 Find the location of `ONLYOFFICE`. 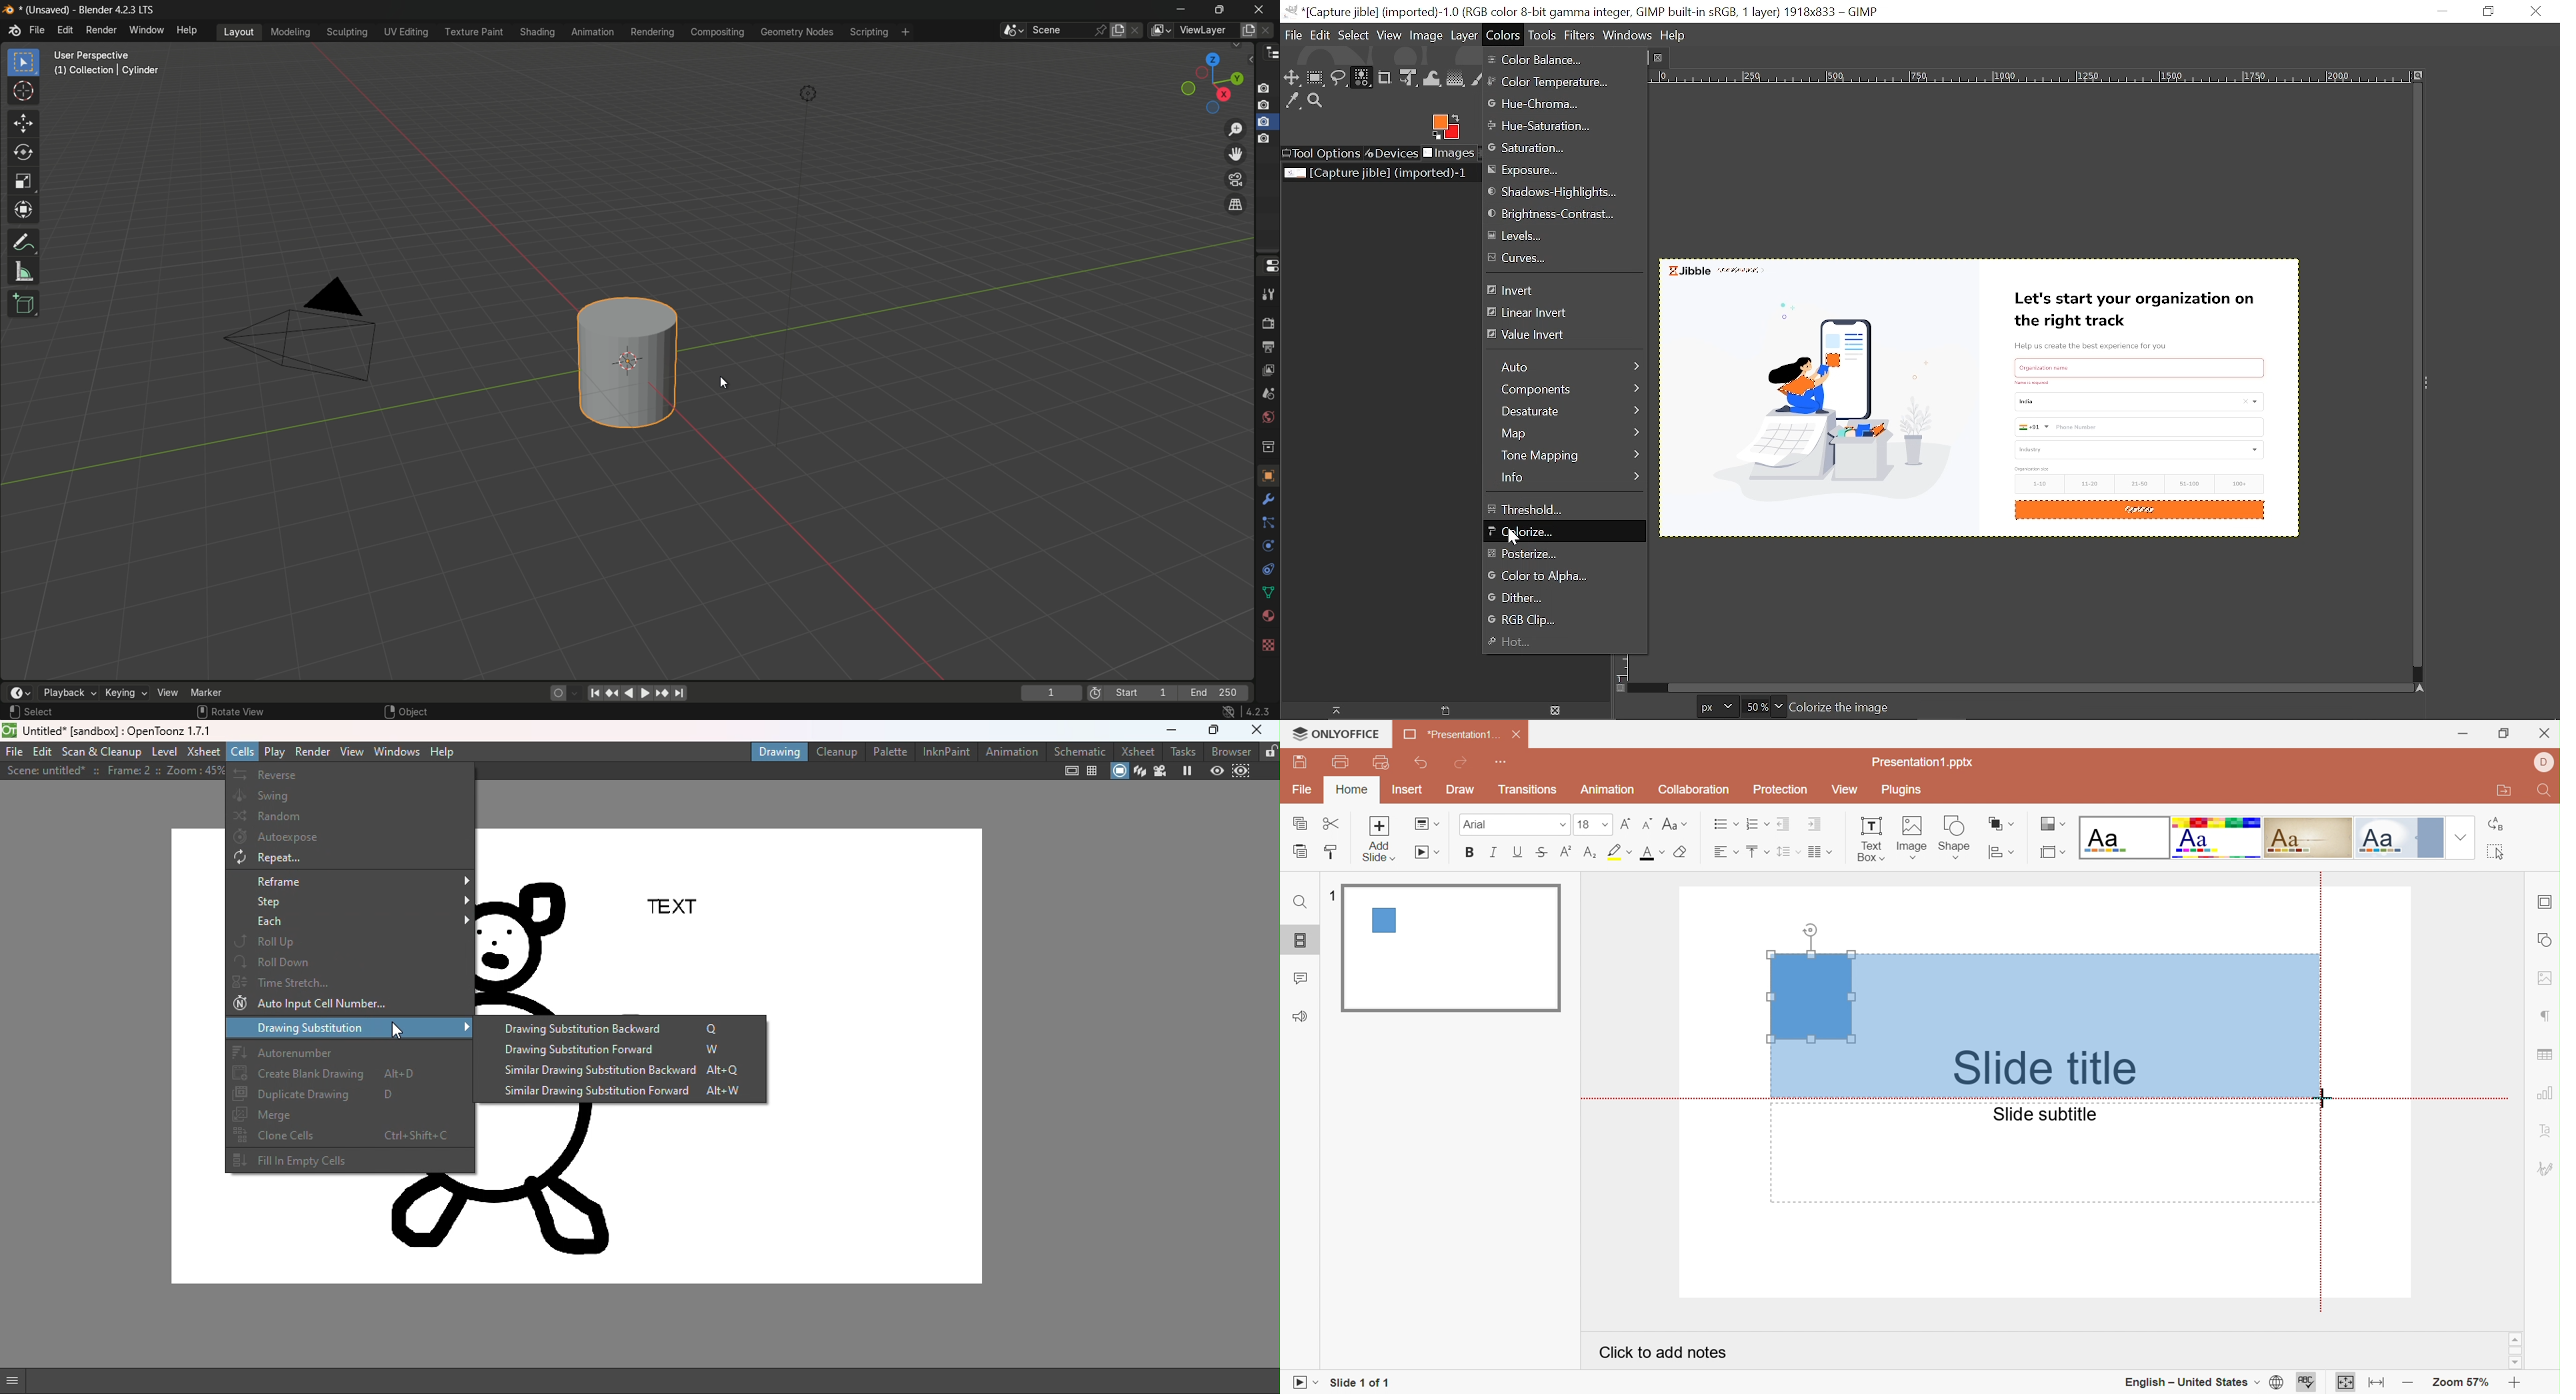

ONLYOFFICE is located at coordinates (1336, 732).